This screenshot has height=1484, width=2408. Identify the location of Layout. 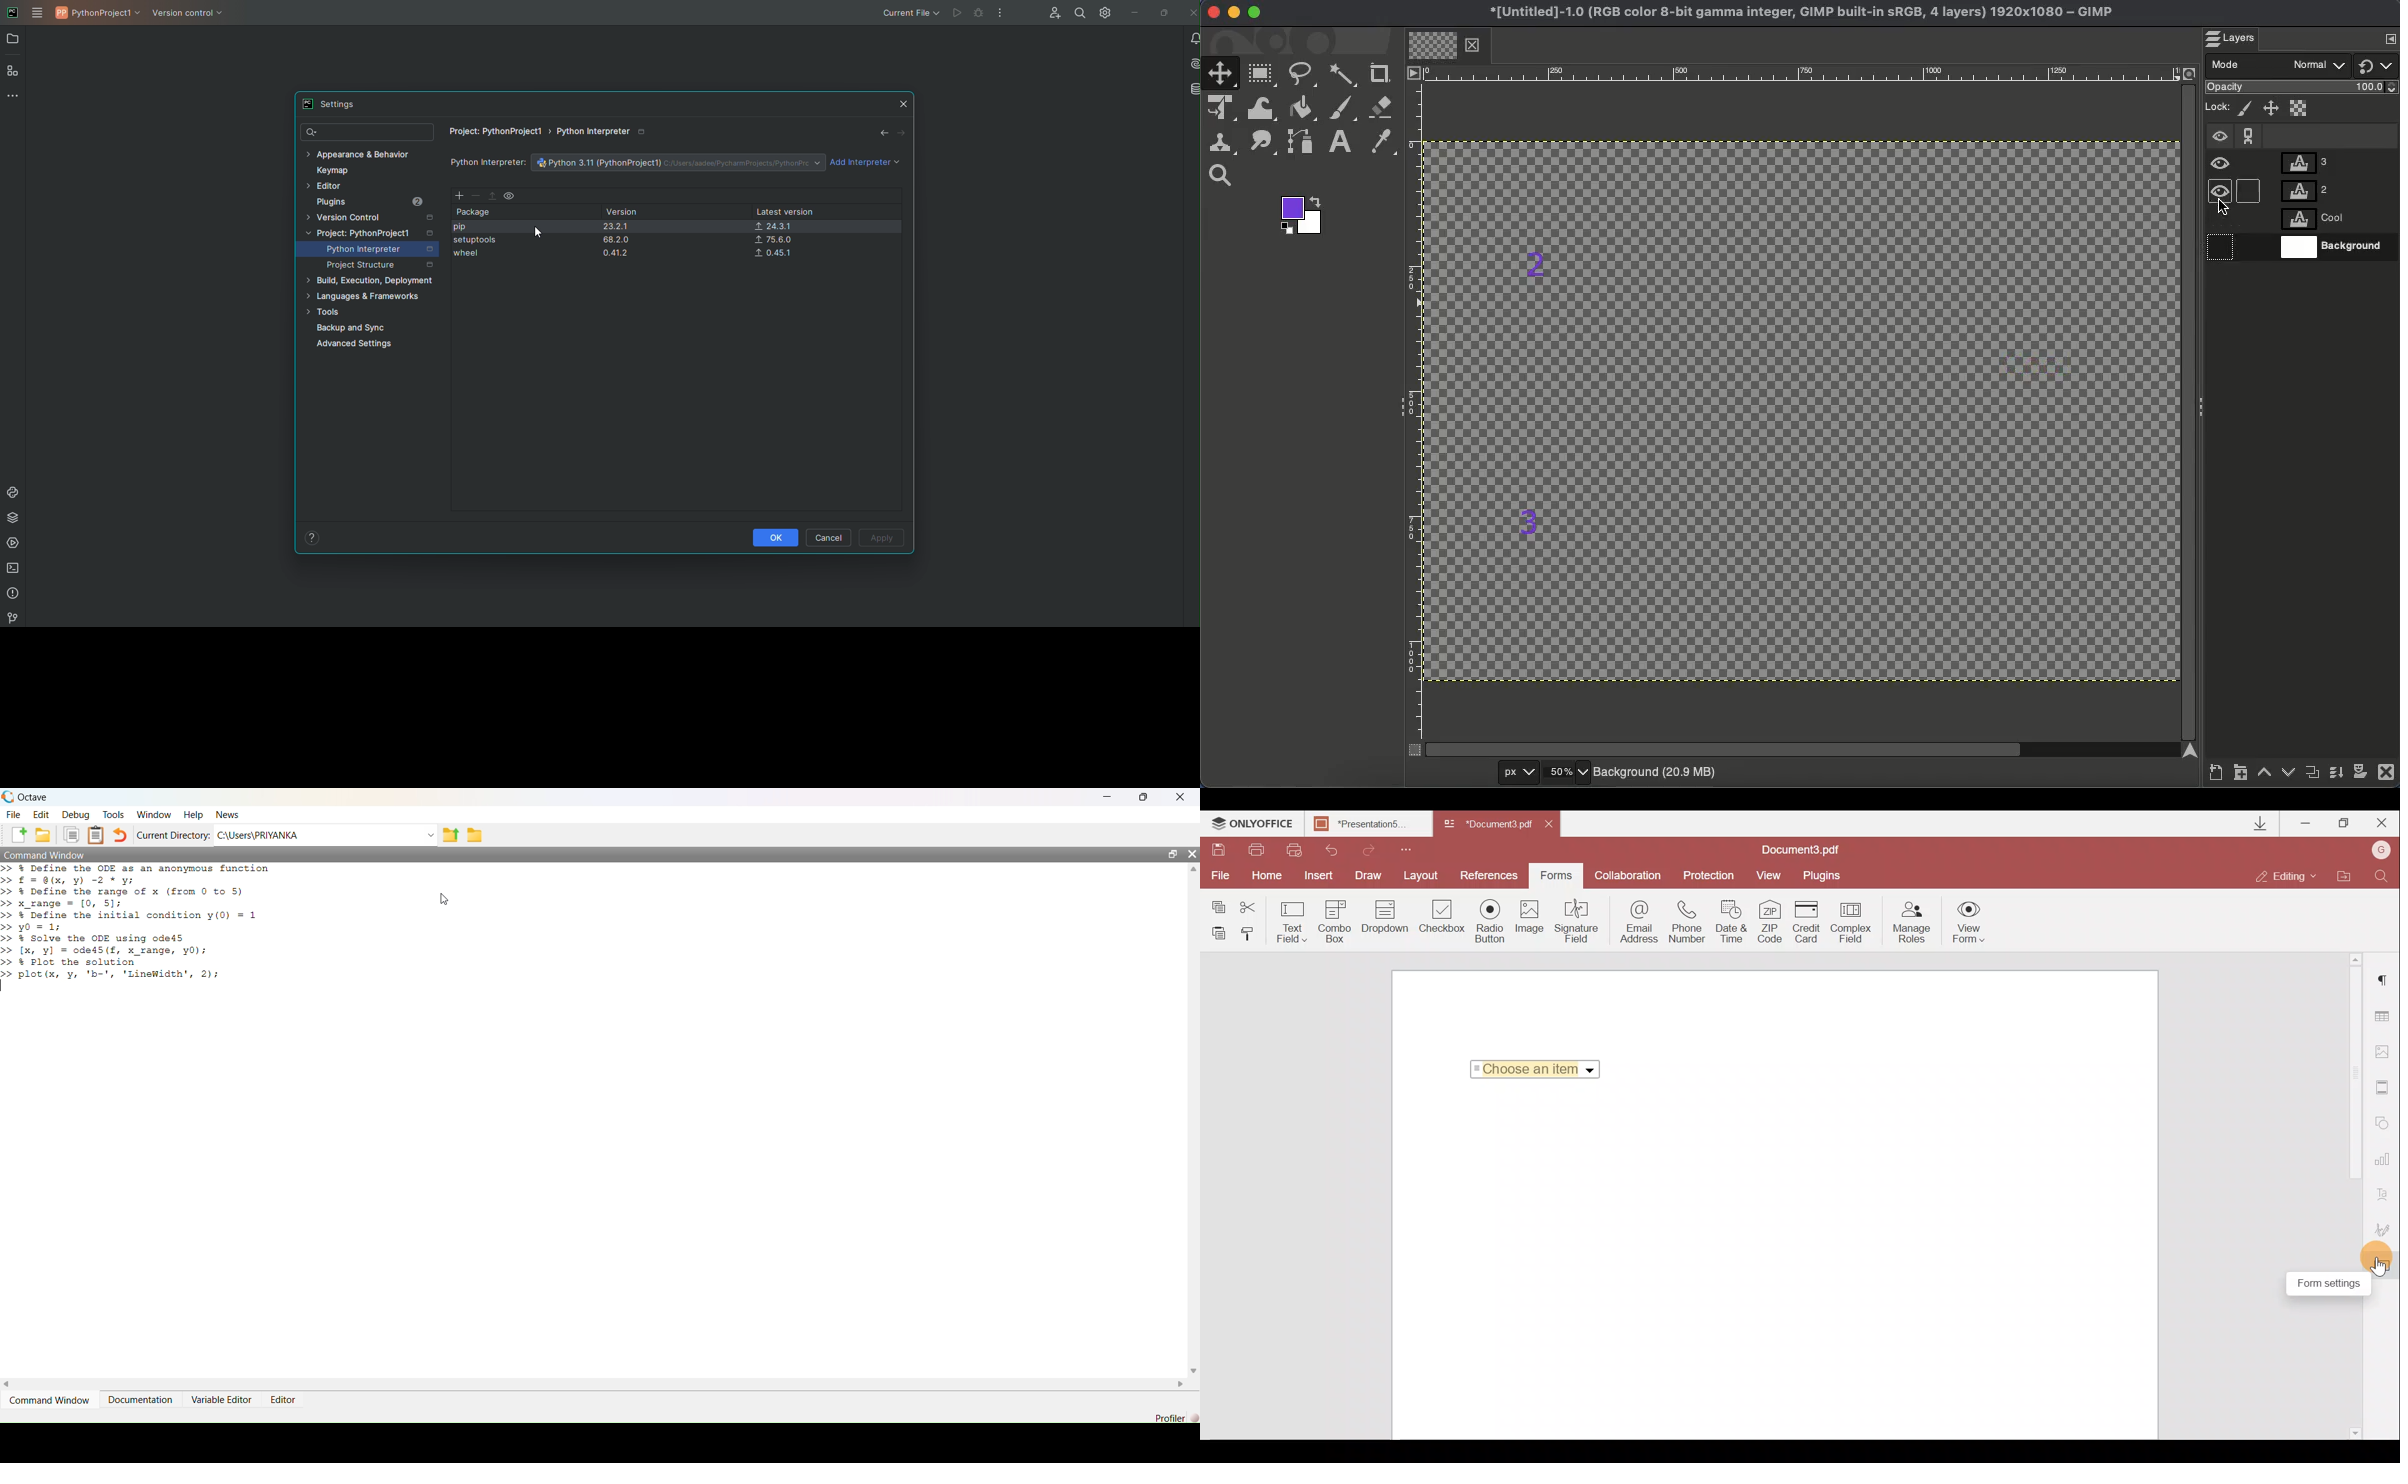
(1422, 874).